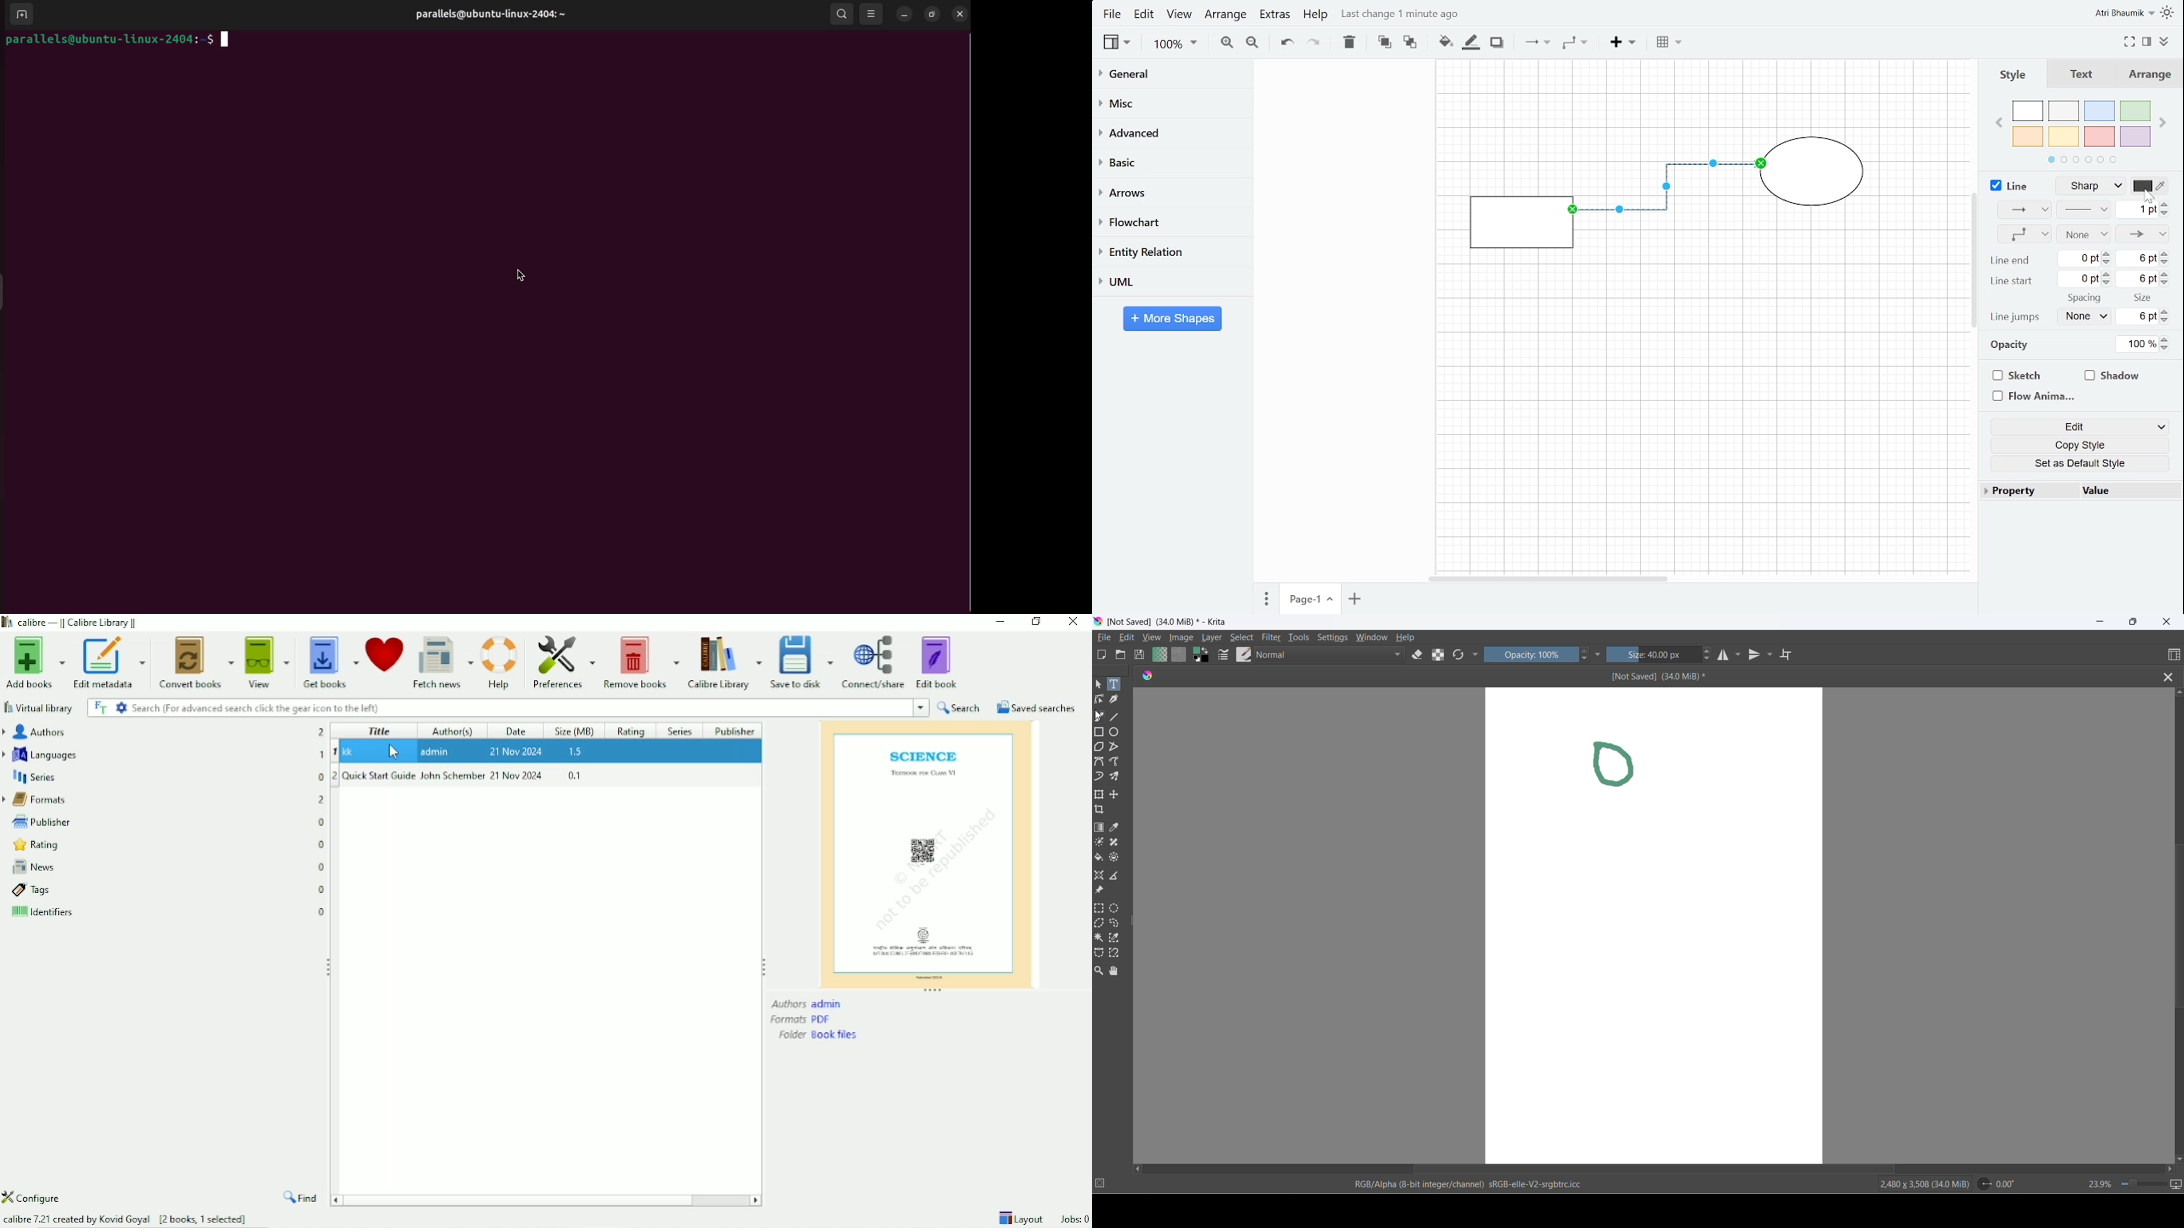  Describe the element at coordinates (28, 891) in the screenshot. I see `Tags` at that location.